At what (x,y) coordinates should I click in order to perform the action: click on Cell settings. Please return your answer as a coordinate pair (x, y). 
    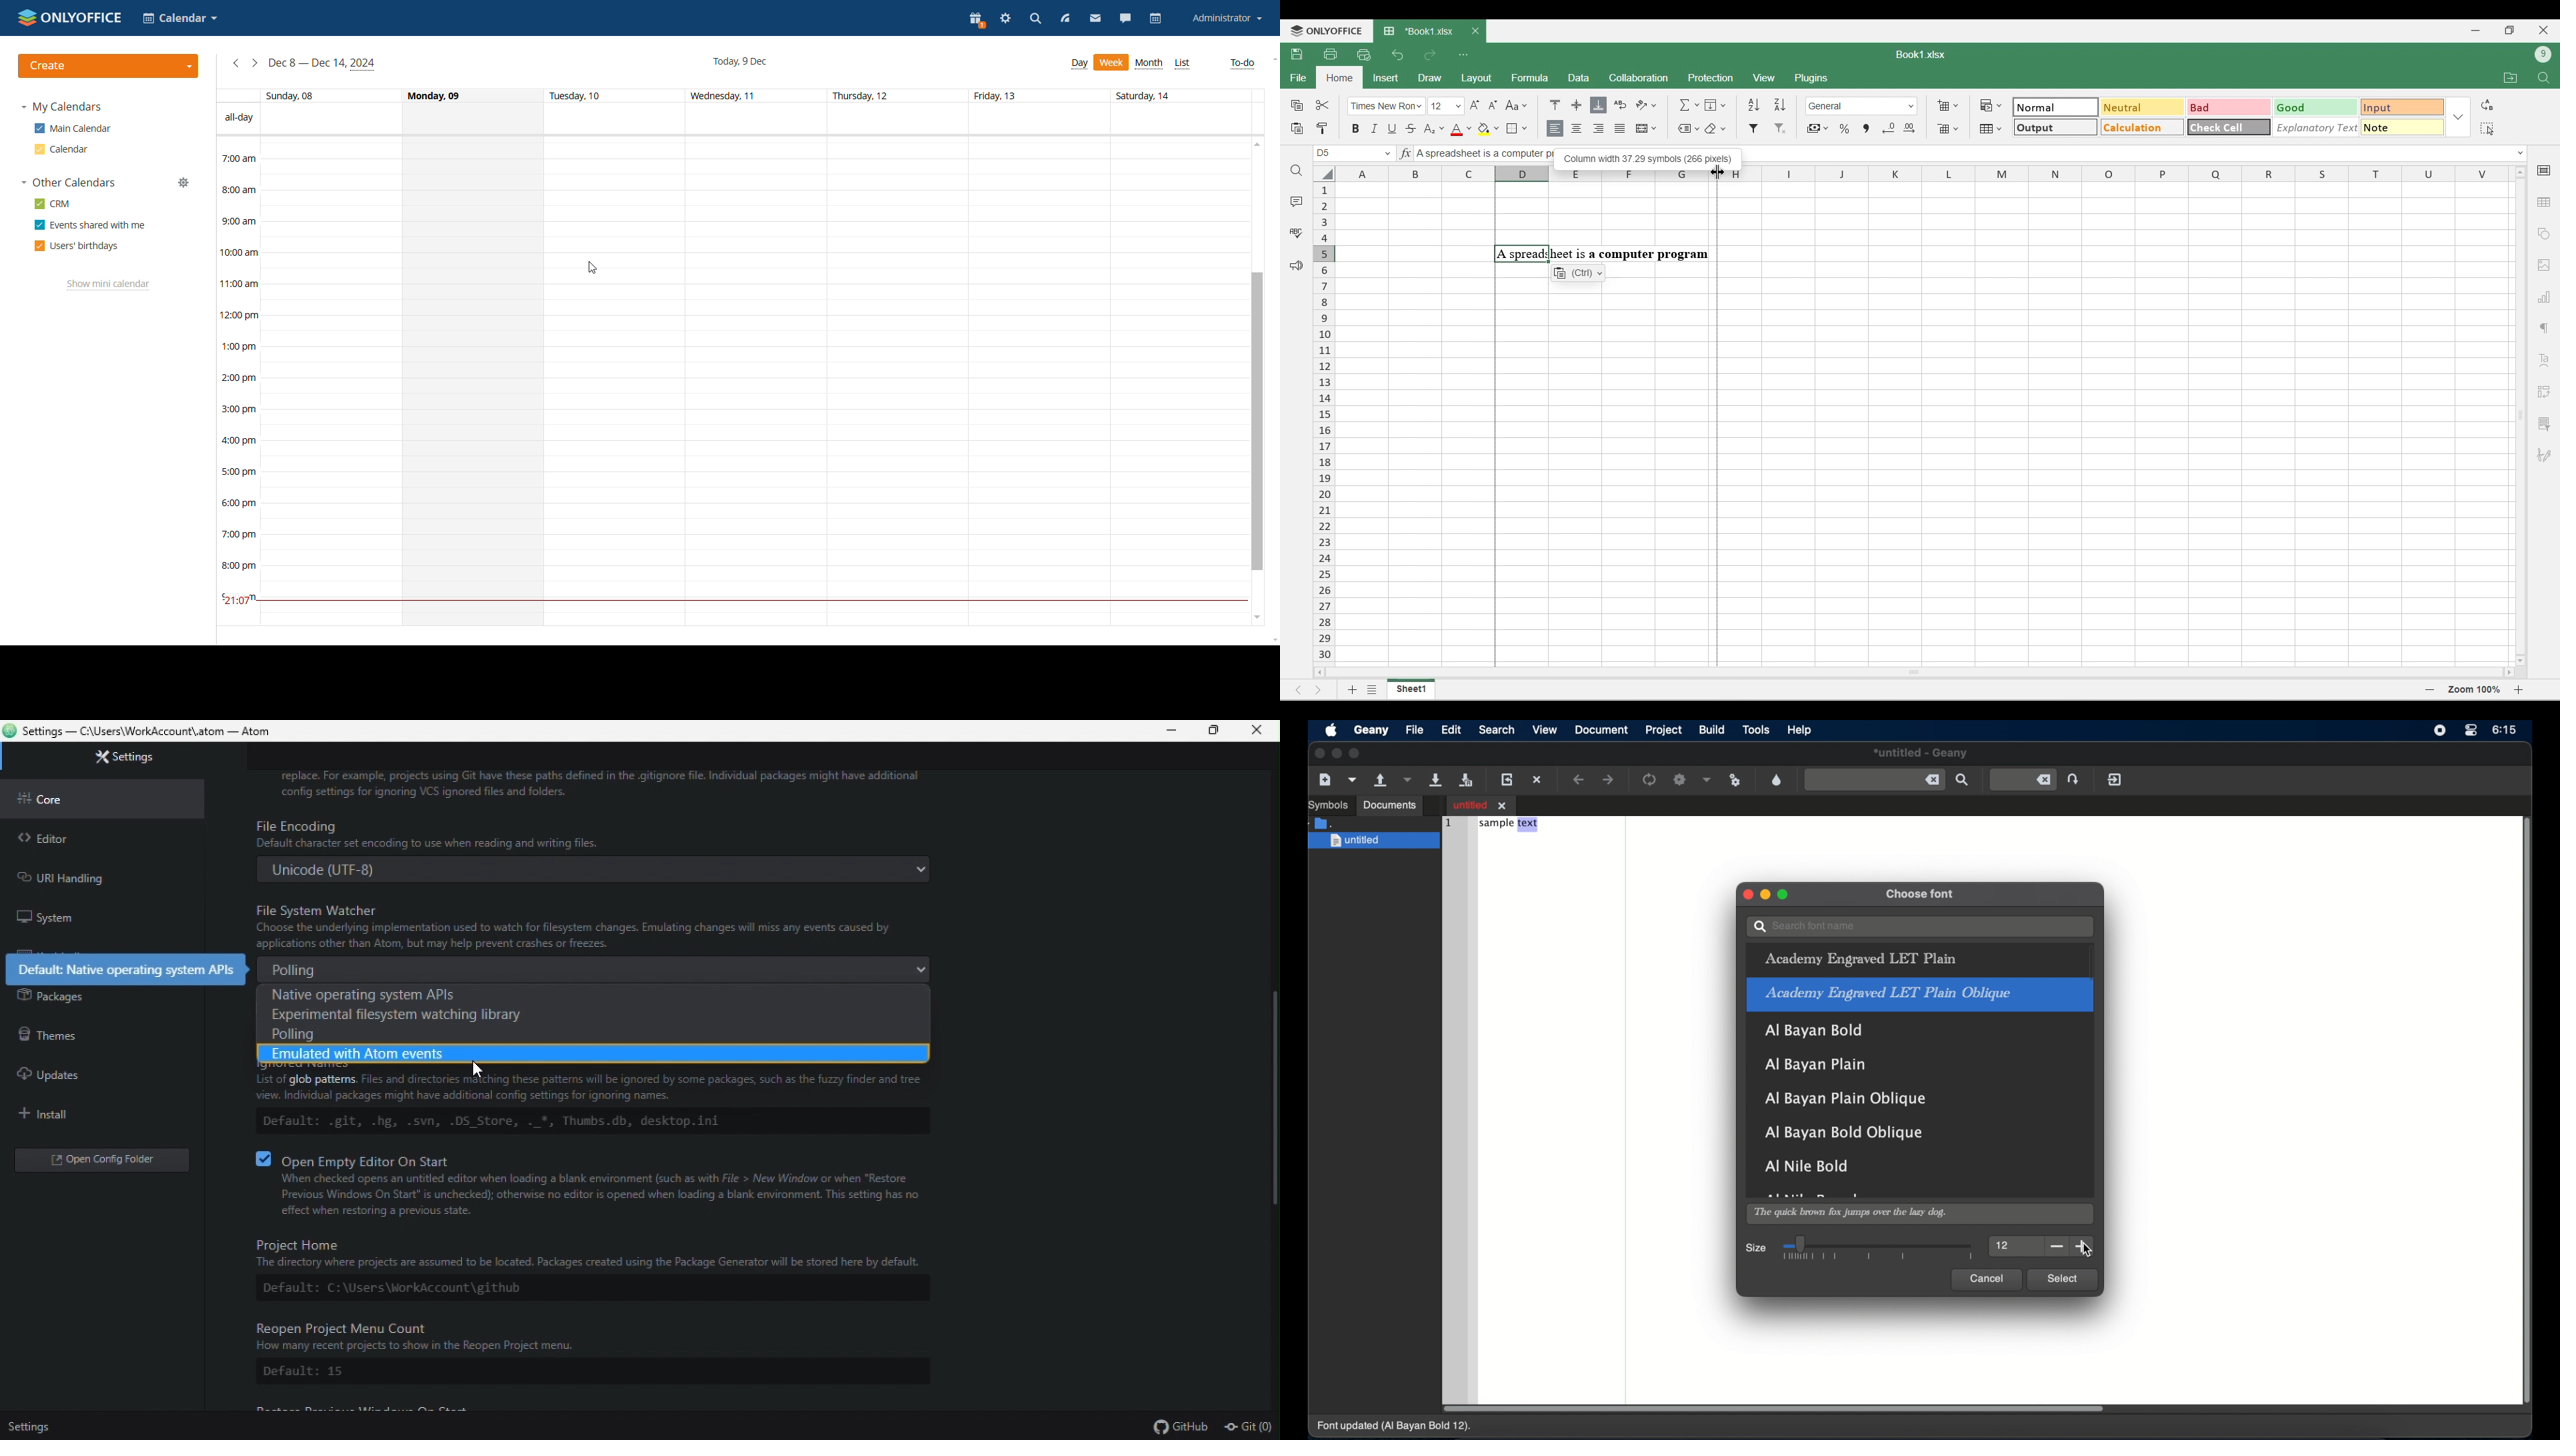
    Looking at the image, I should click on (2545, 171).